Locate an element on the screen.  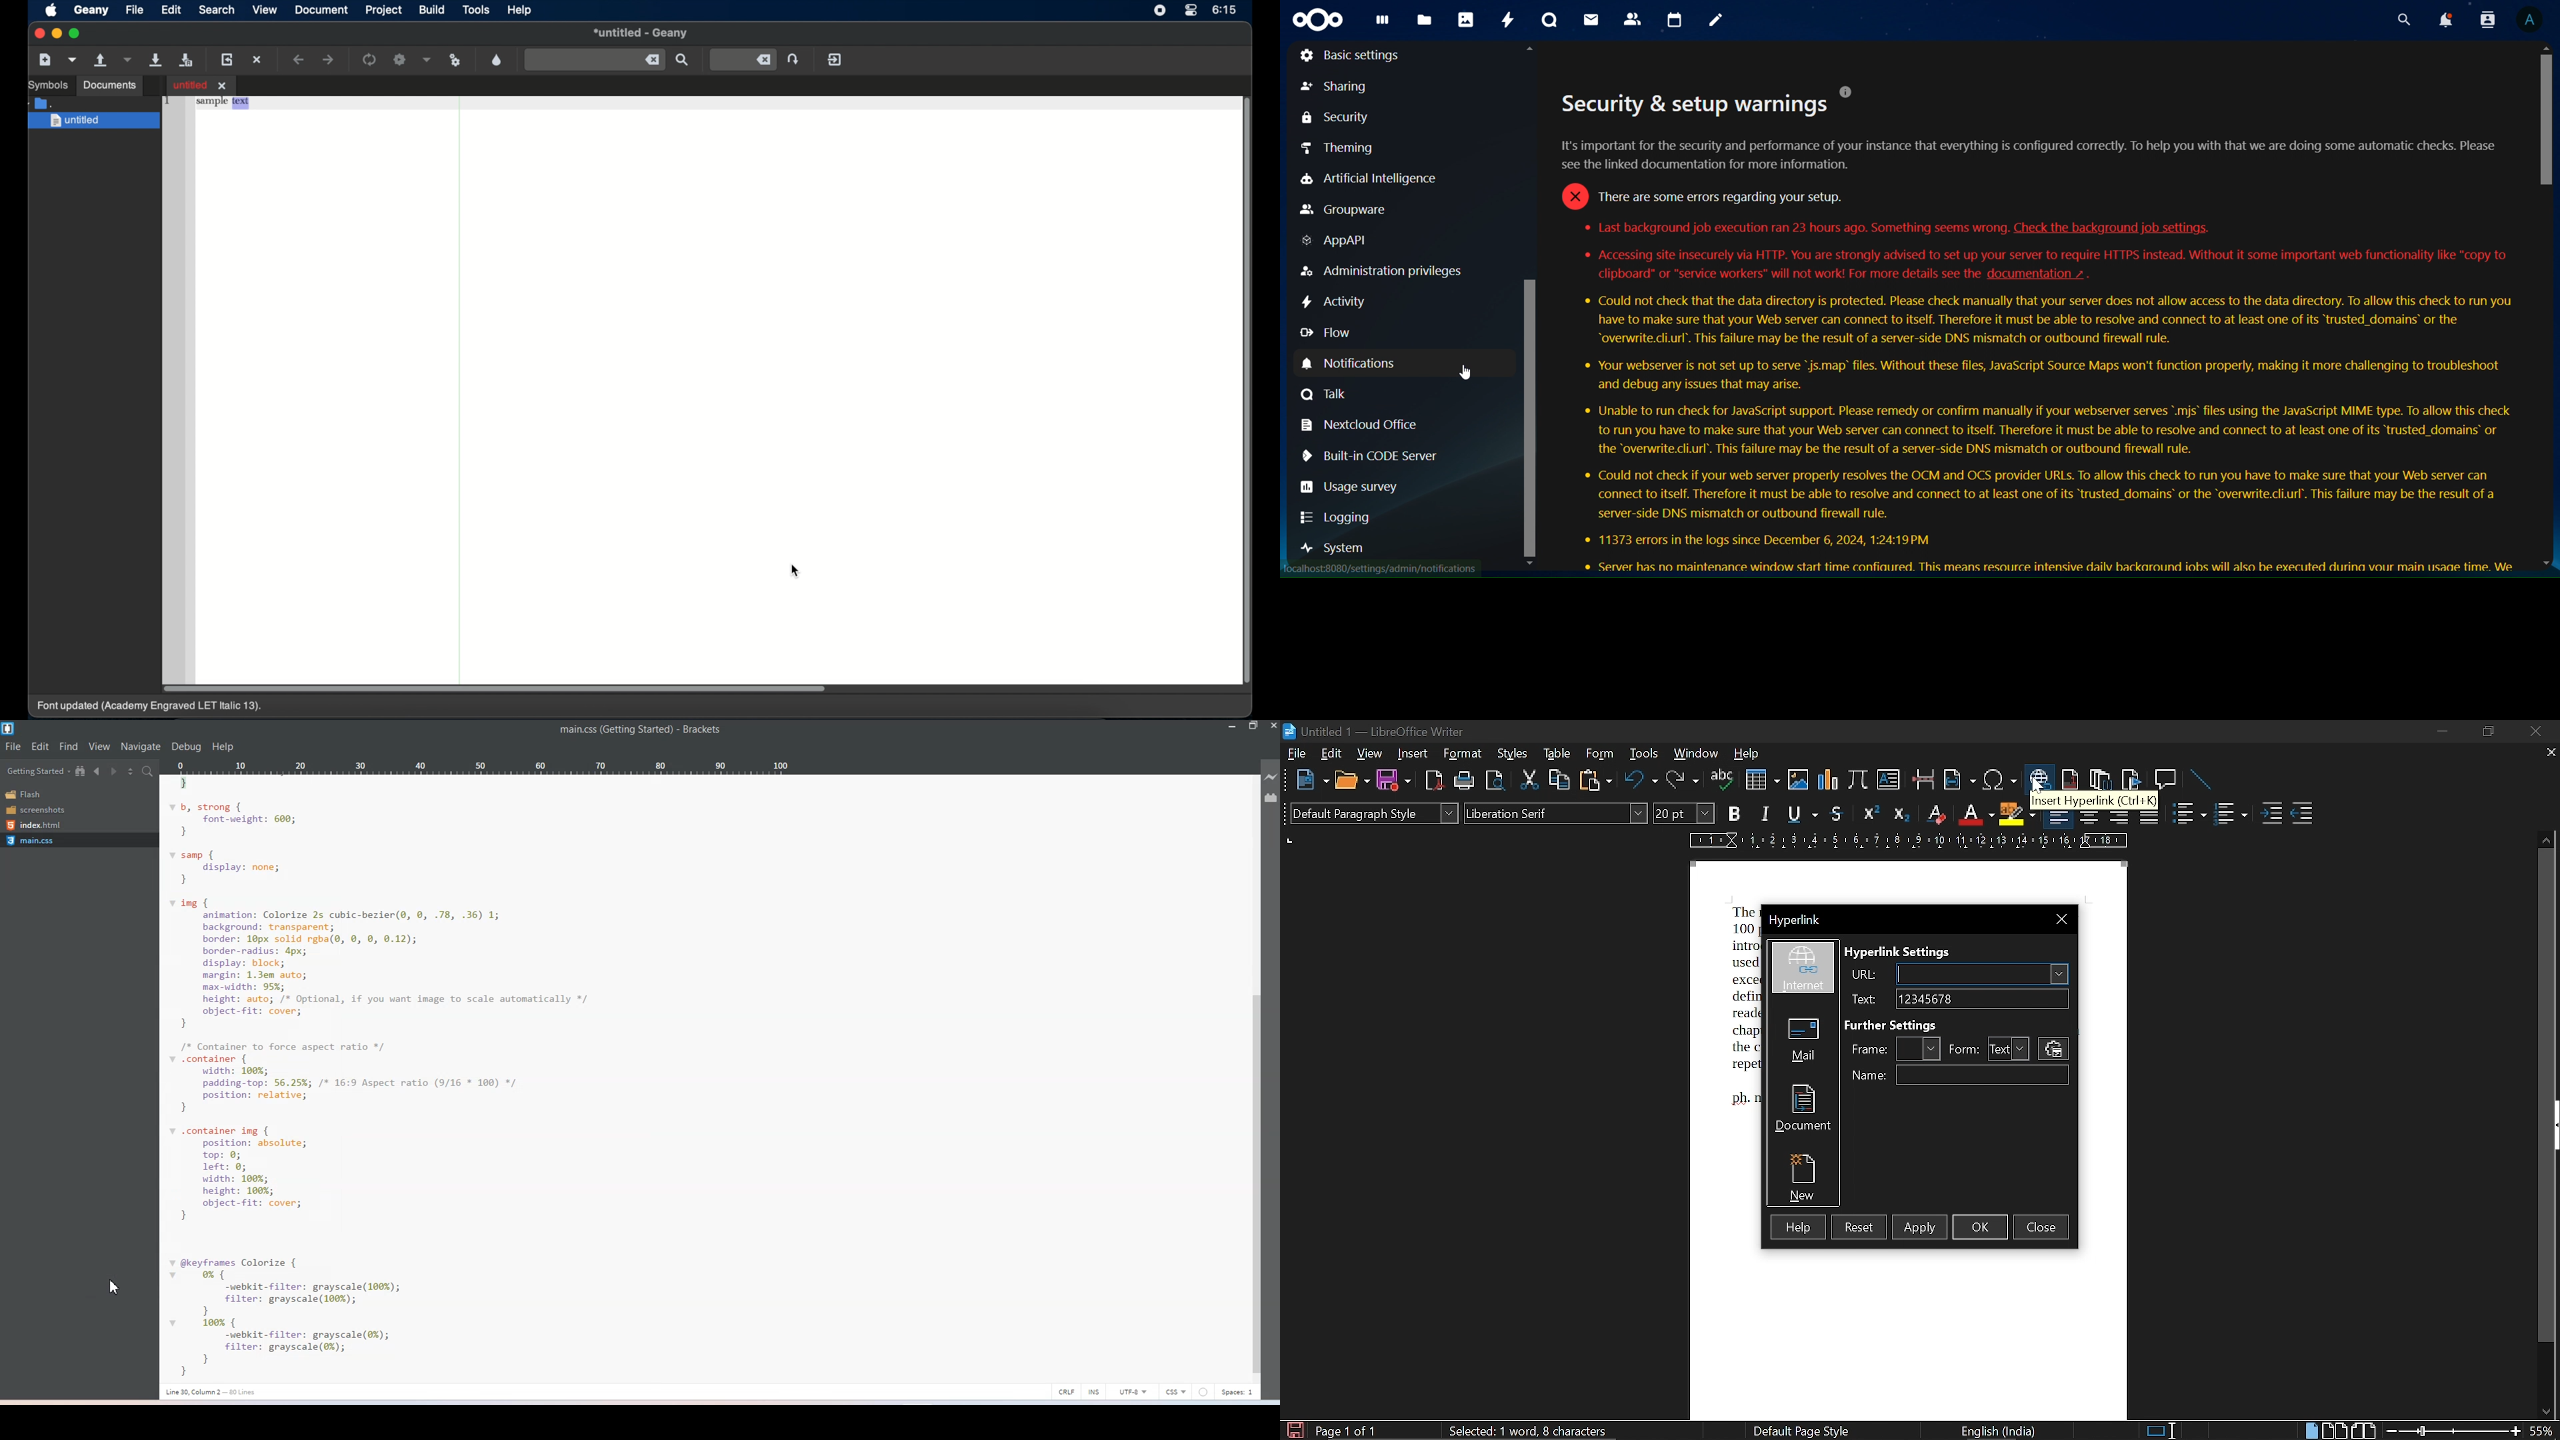
single page view is located at coordinates (2310, 1430).